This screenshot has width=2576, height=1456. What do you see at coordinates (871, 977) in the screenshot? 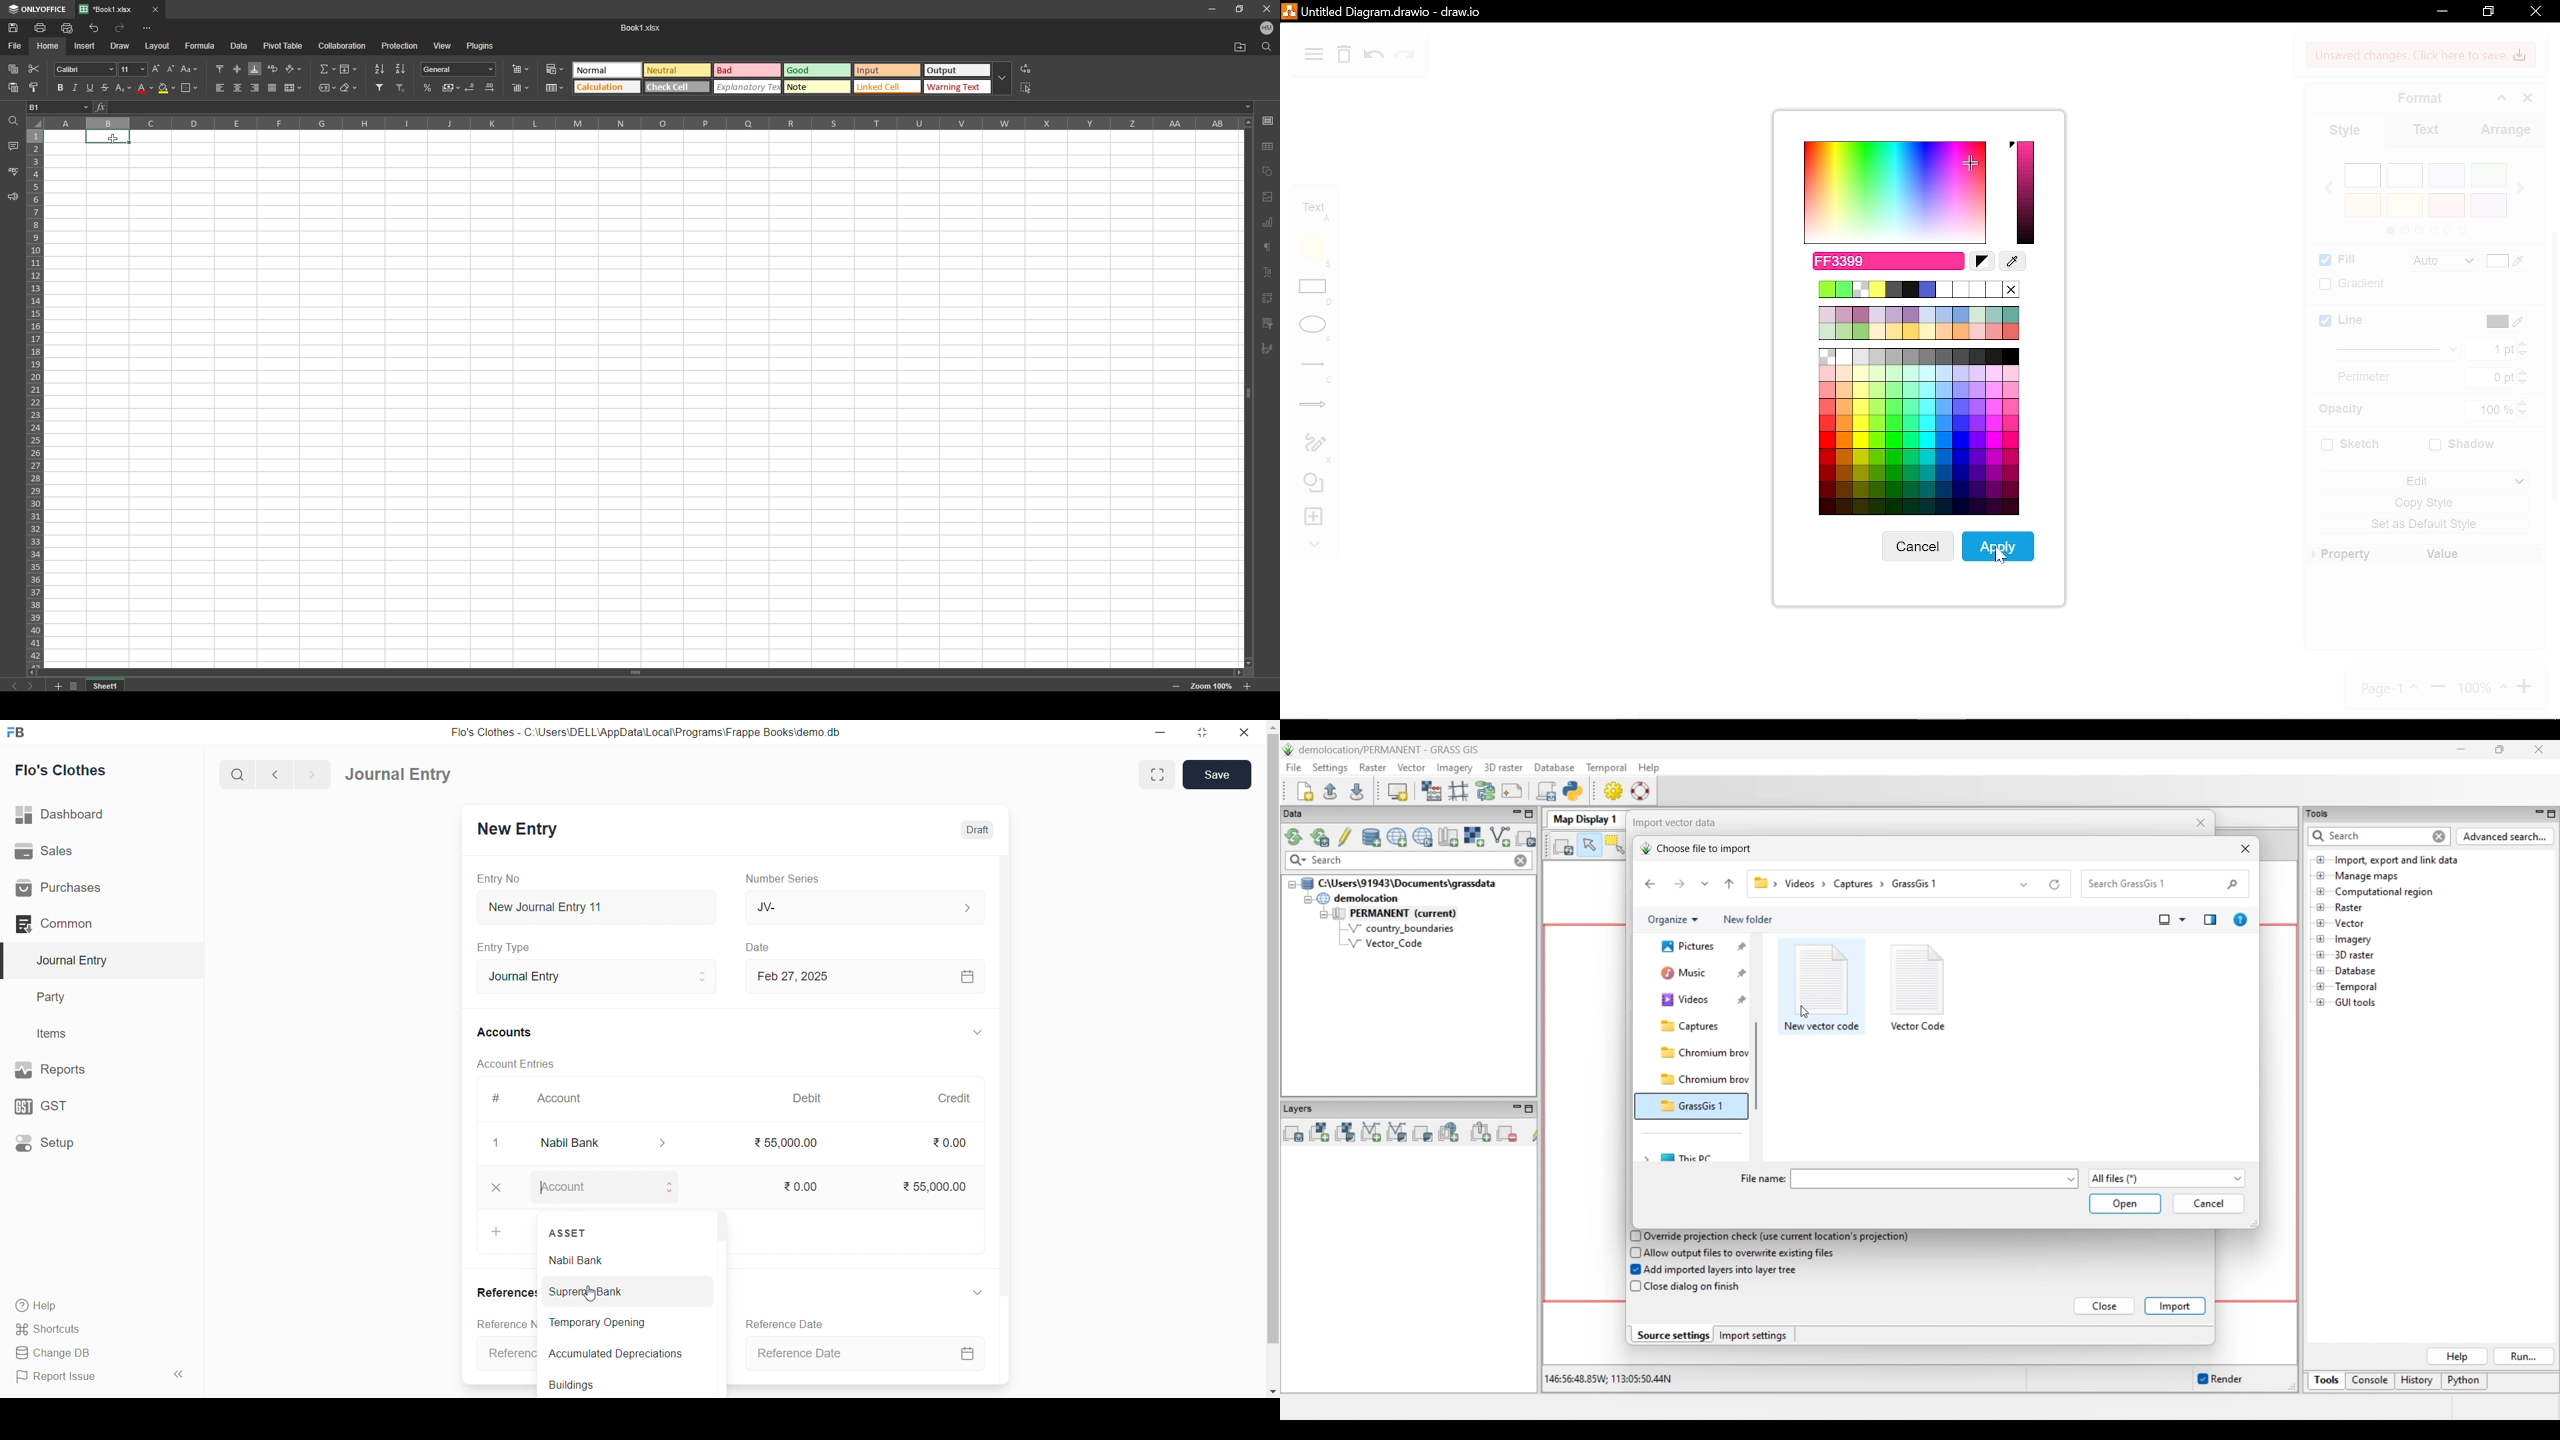
I see `Feb 27, 2025` at bounding box center [871, 977].